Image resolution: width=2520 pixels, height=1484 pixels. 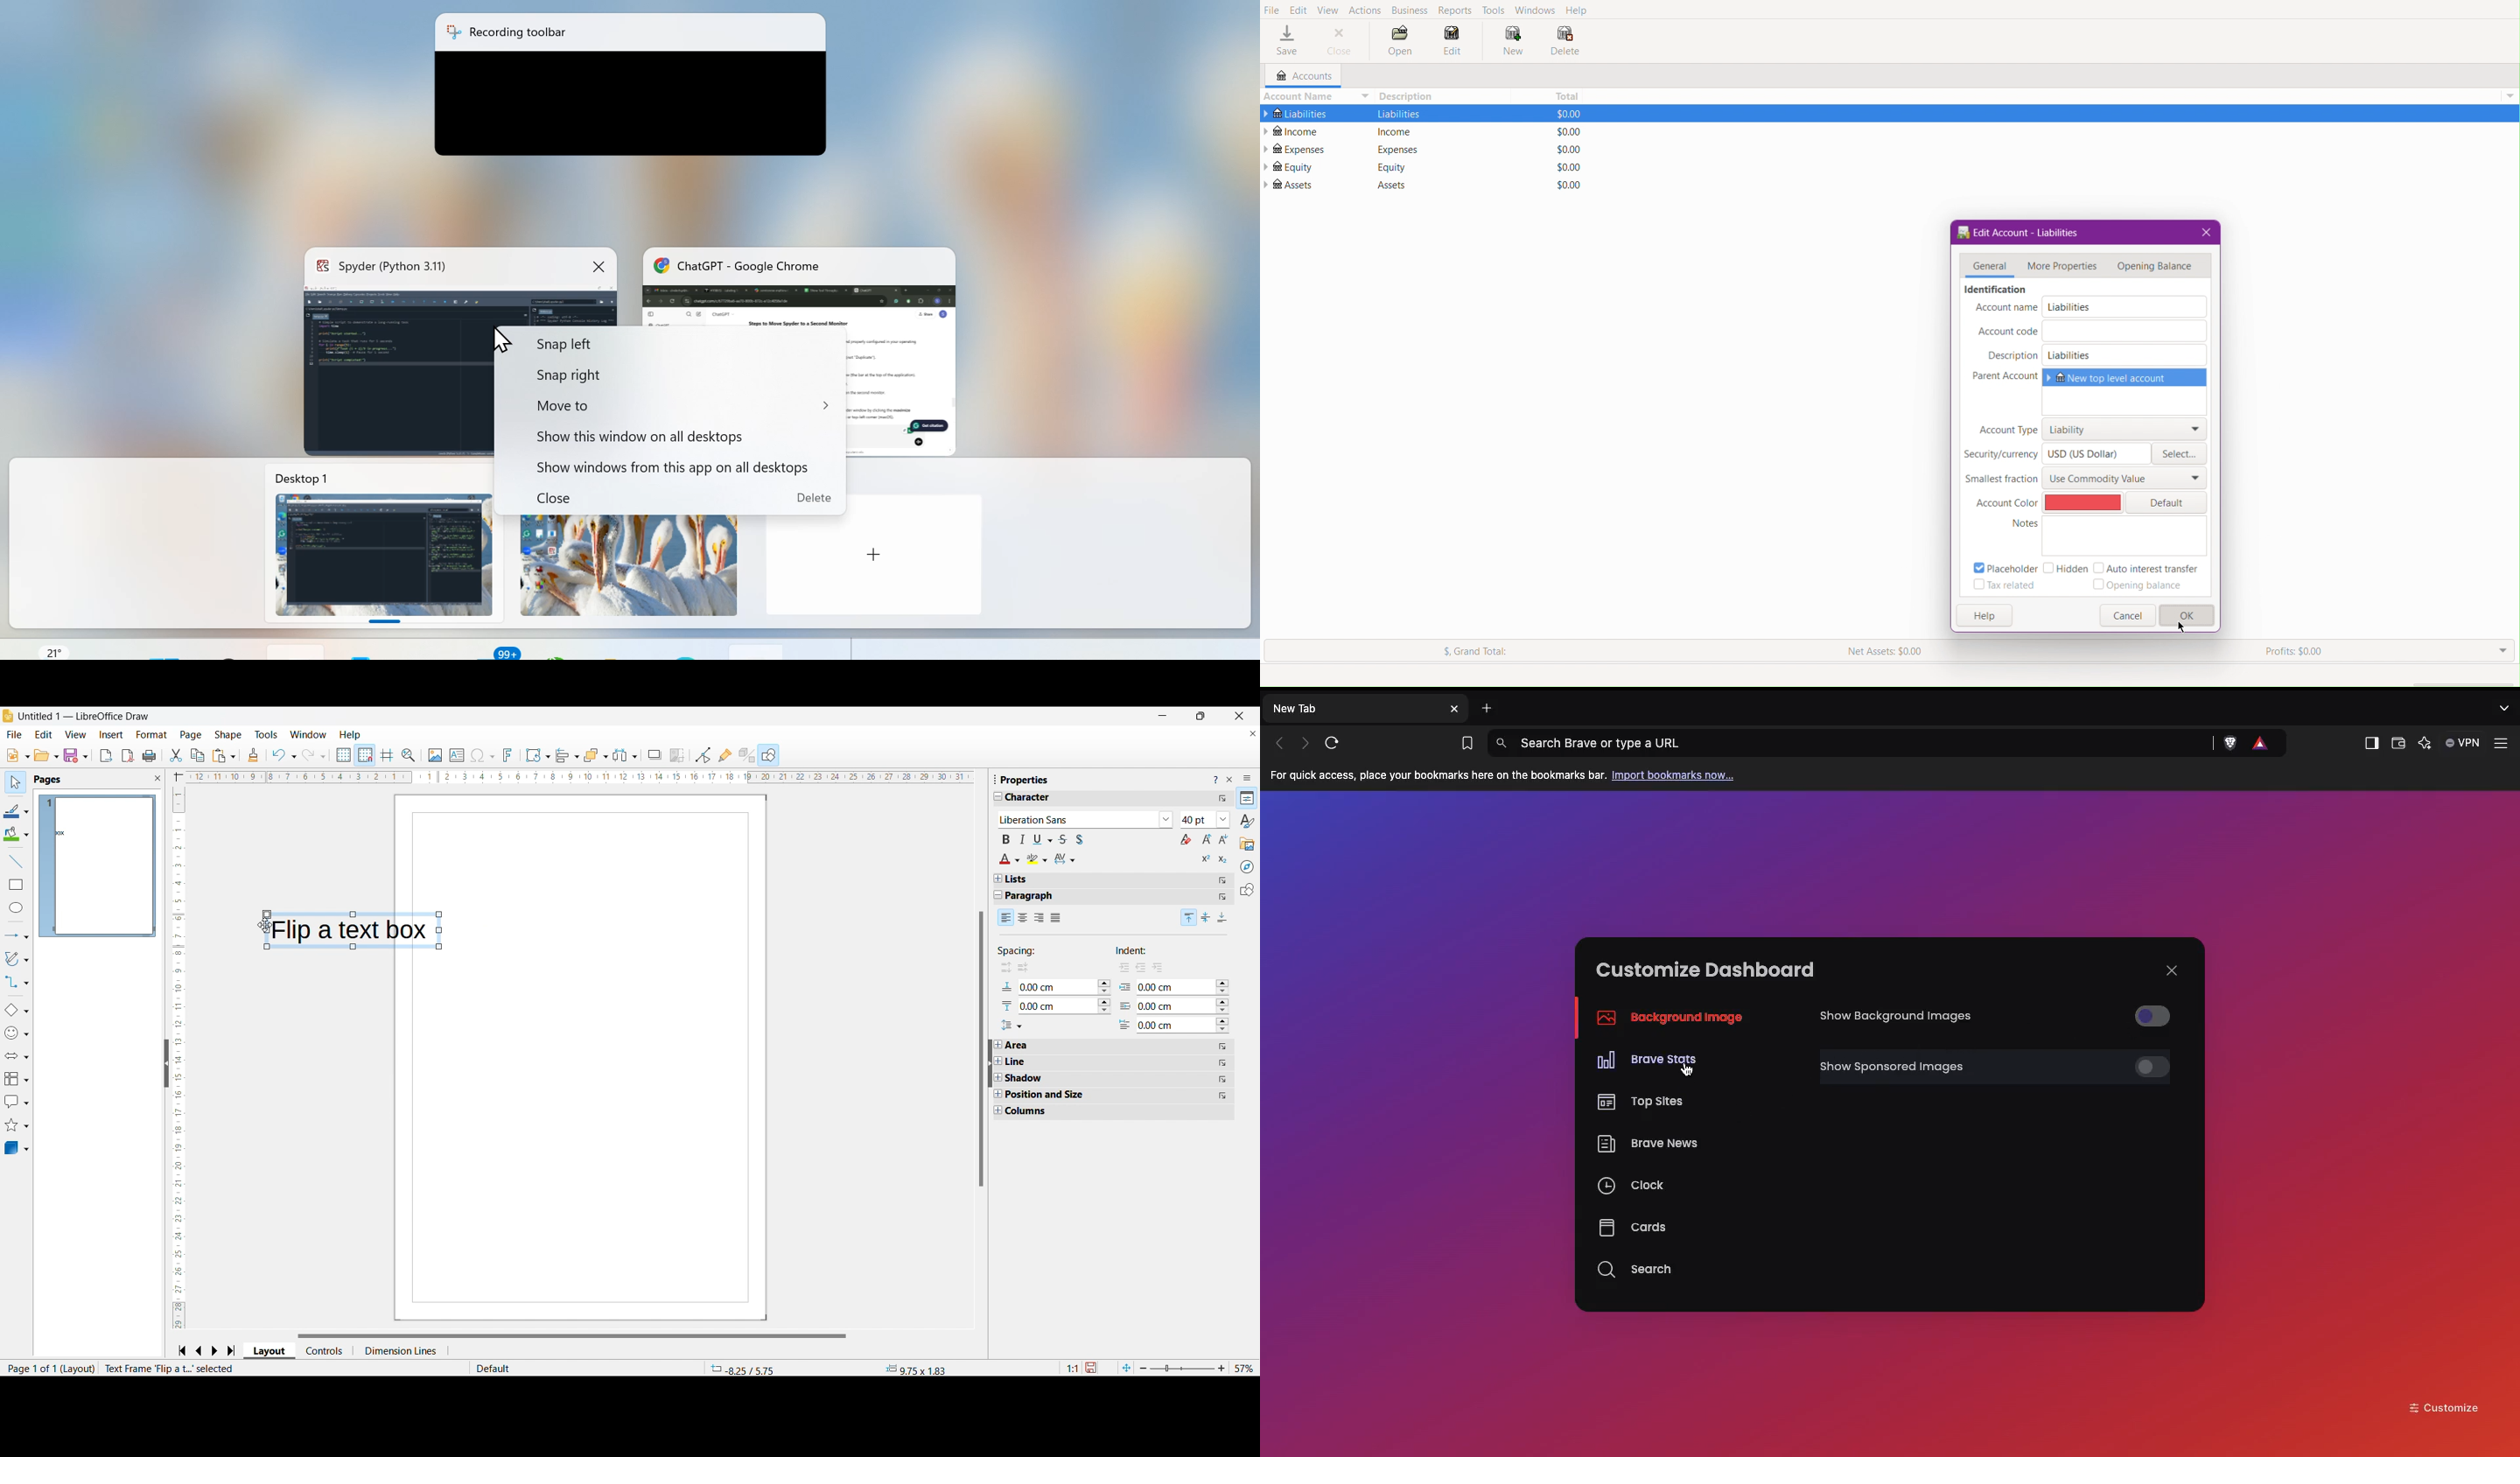 I want to click on Select at least three objects to distribute, so click(x=625, y=756).